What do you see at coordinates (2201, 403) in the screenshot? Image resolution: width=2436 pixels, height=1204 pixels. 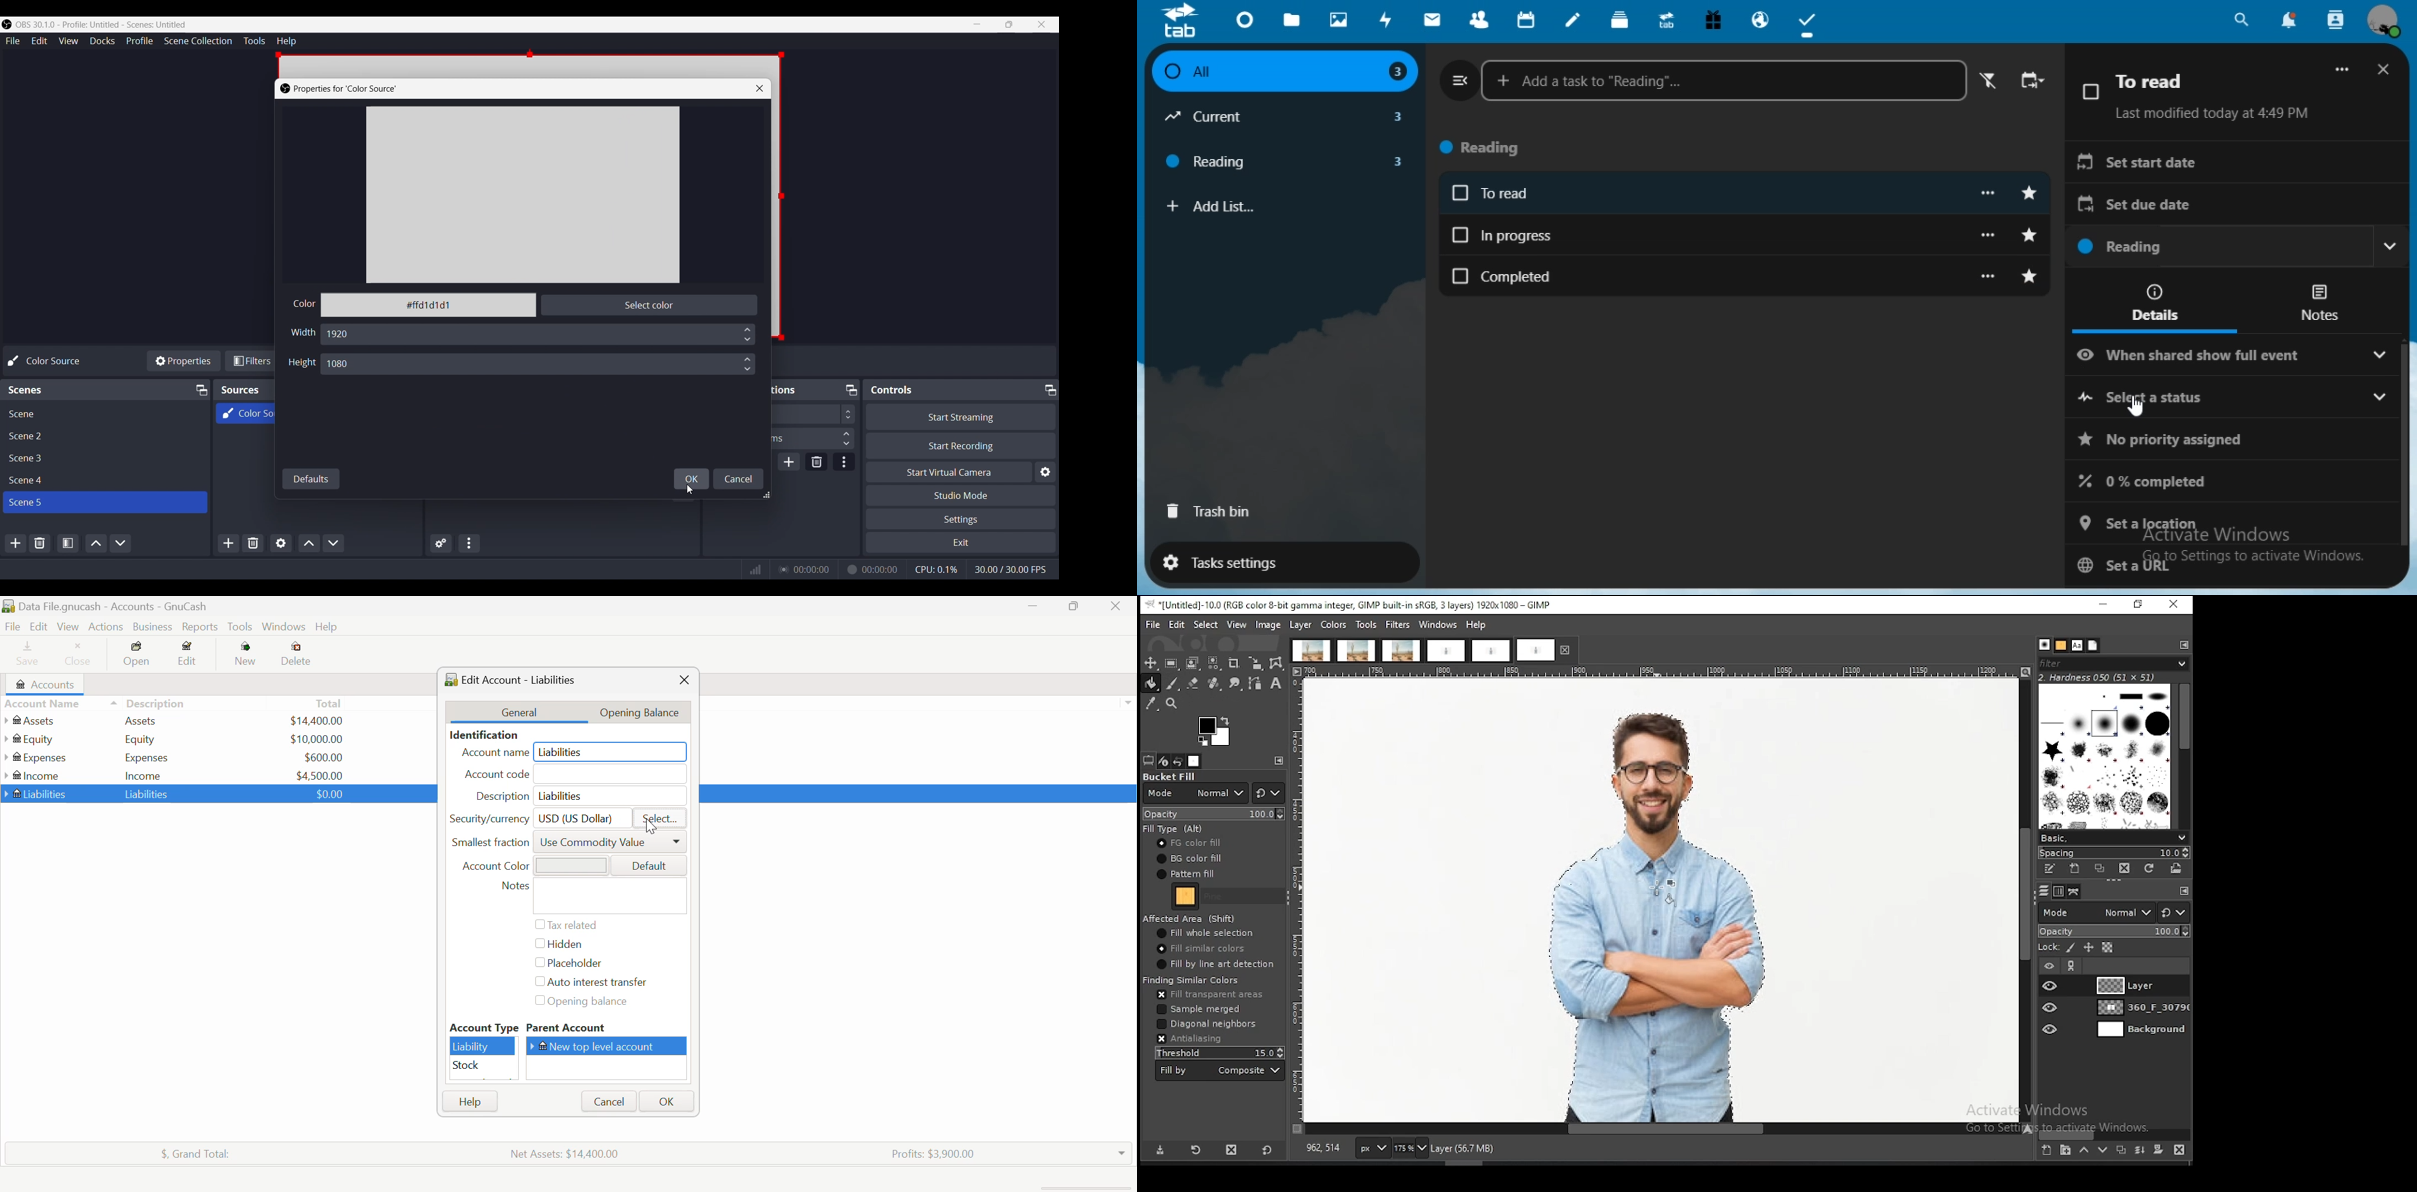 I see `select a status` at bounding box center [2201, 403].